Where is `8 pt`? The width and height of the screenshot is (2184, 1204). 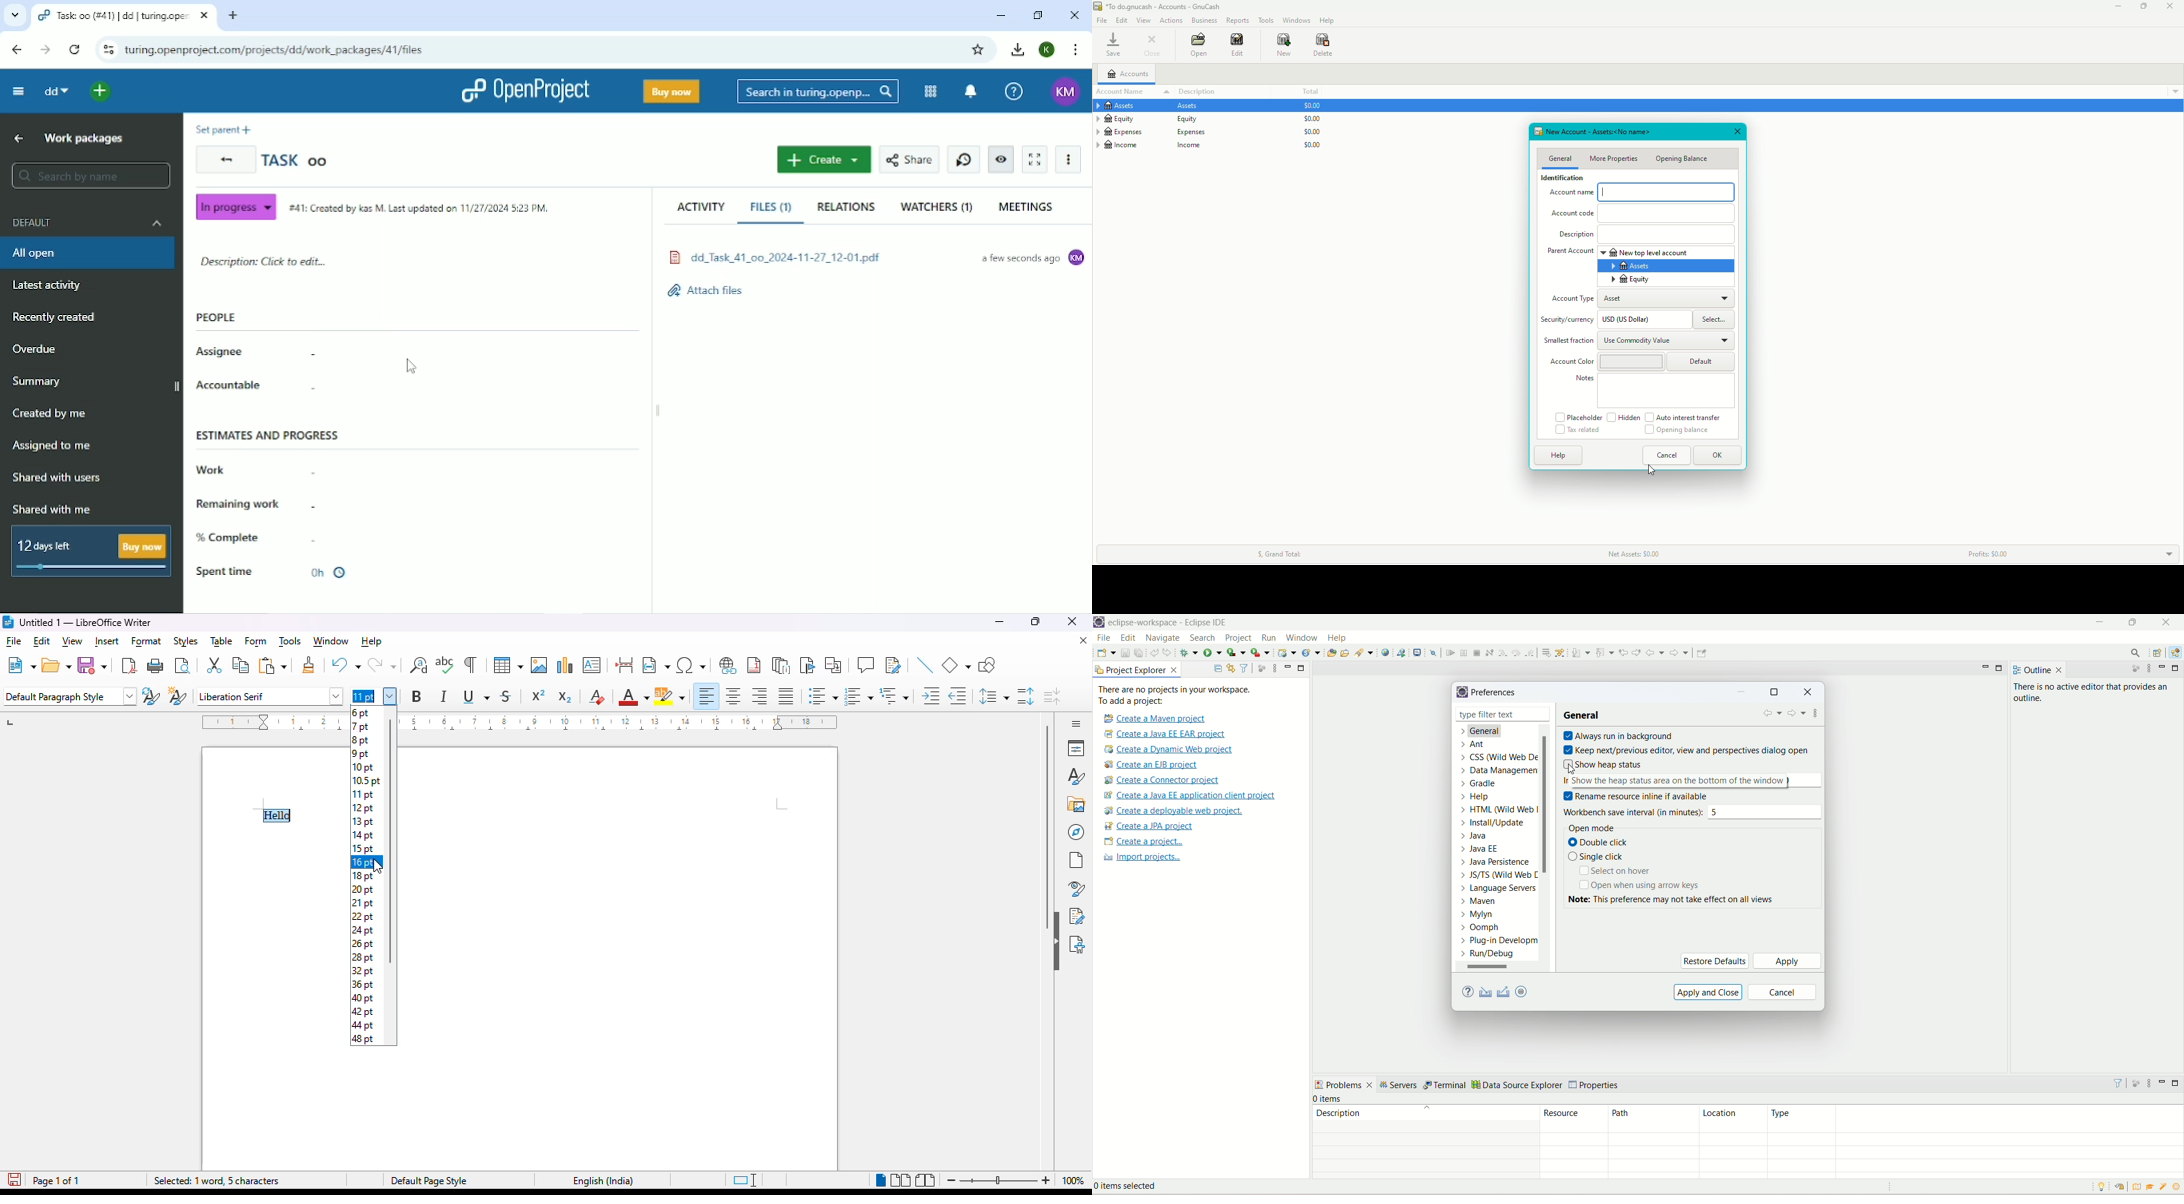
8 pt is located at coordinates (361, 740).